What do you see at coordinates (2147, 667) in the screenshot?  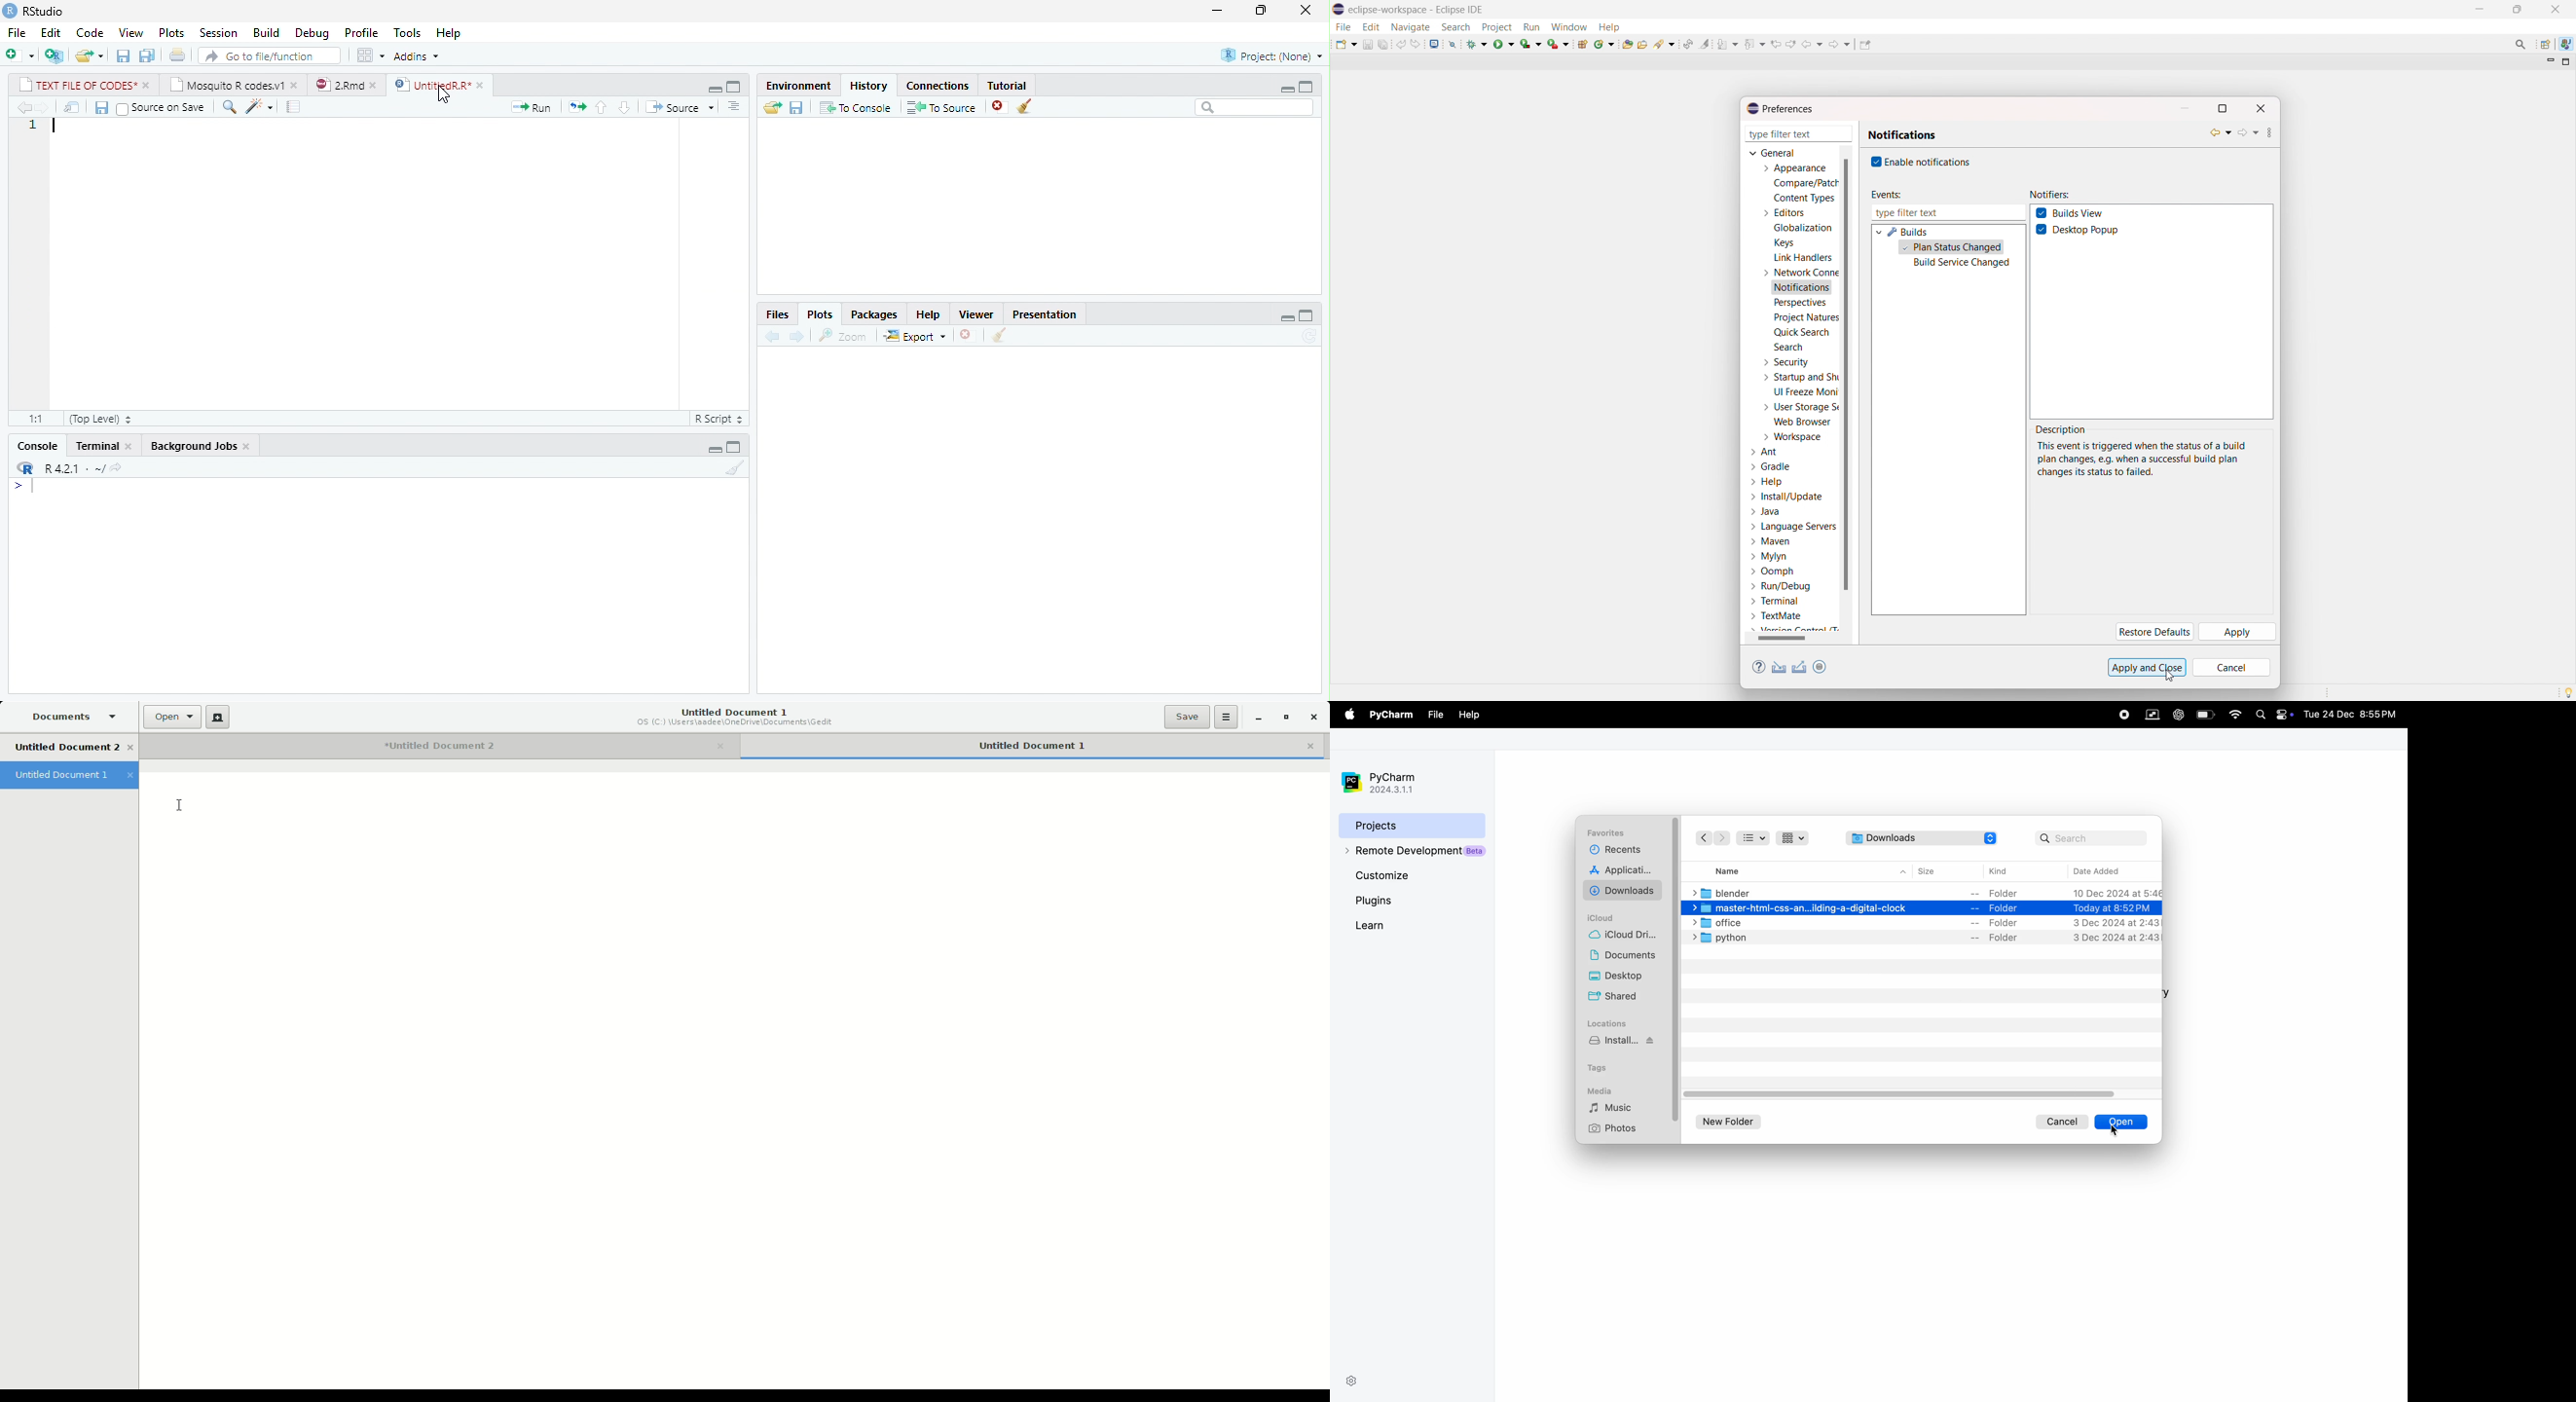 I see `apply and close` at bounding box center [2147, 667].